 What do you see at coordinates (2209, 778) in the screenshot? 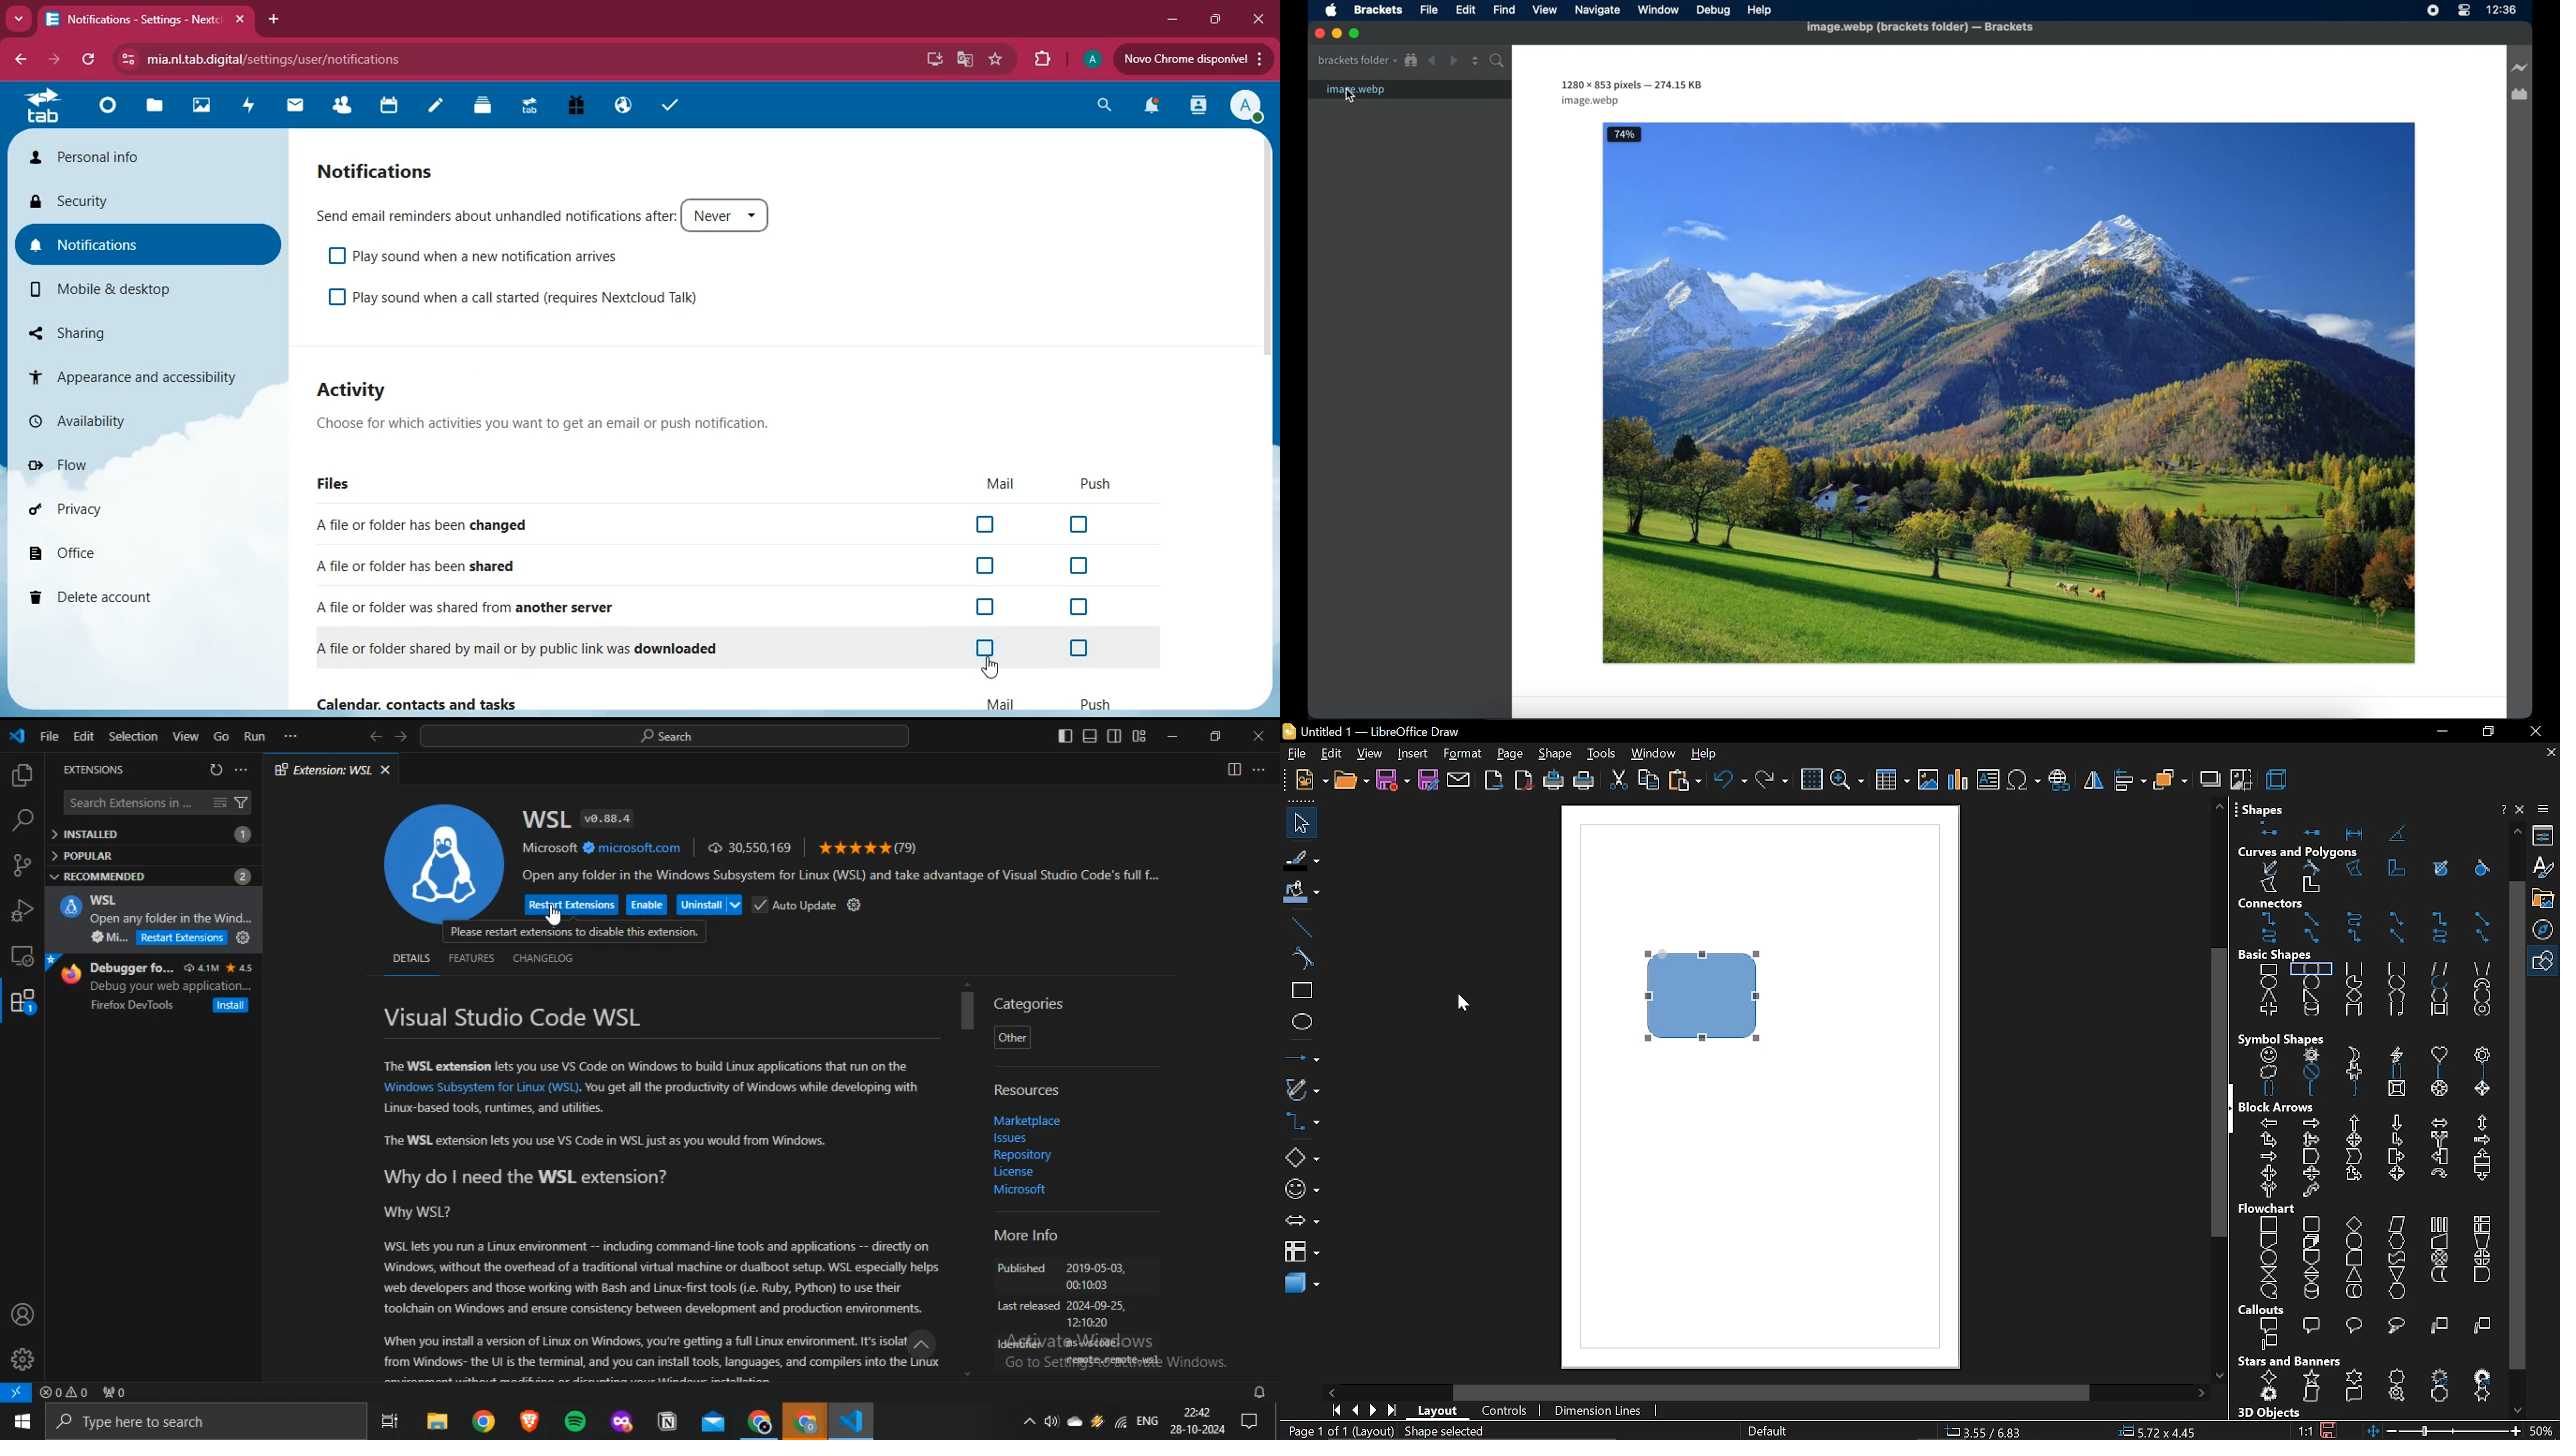
I see `shadow` at bounding box center [2209, 778].